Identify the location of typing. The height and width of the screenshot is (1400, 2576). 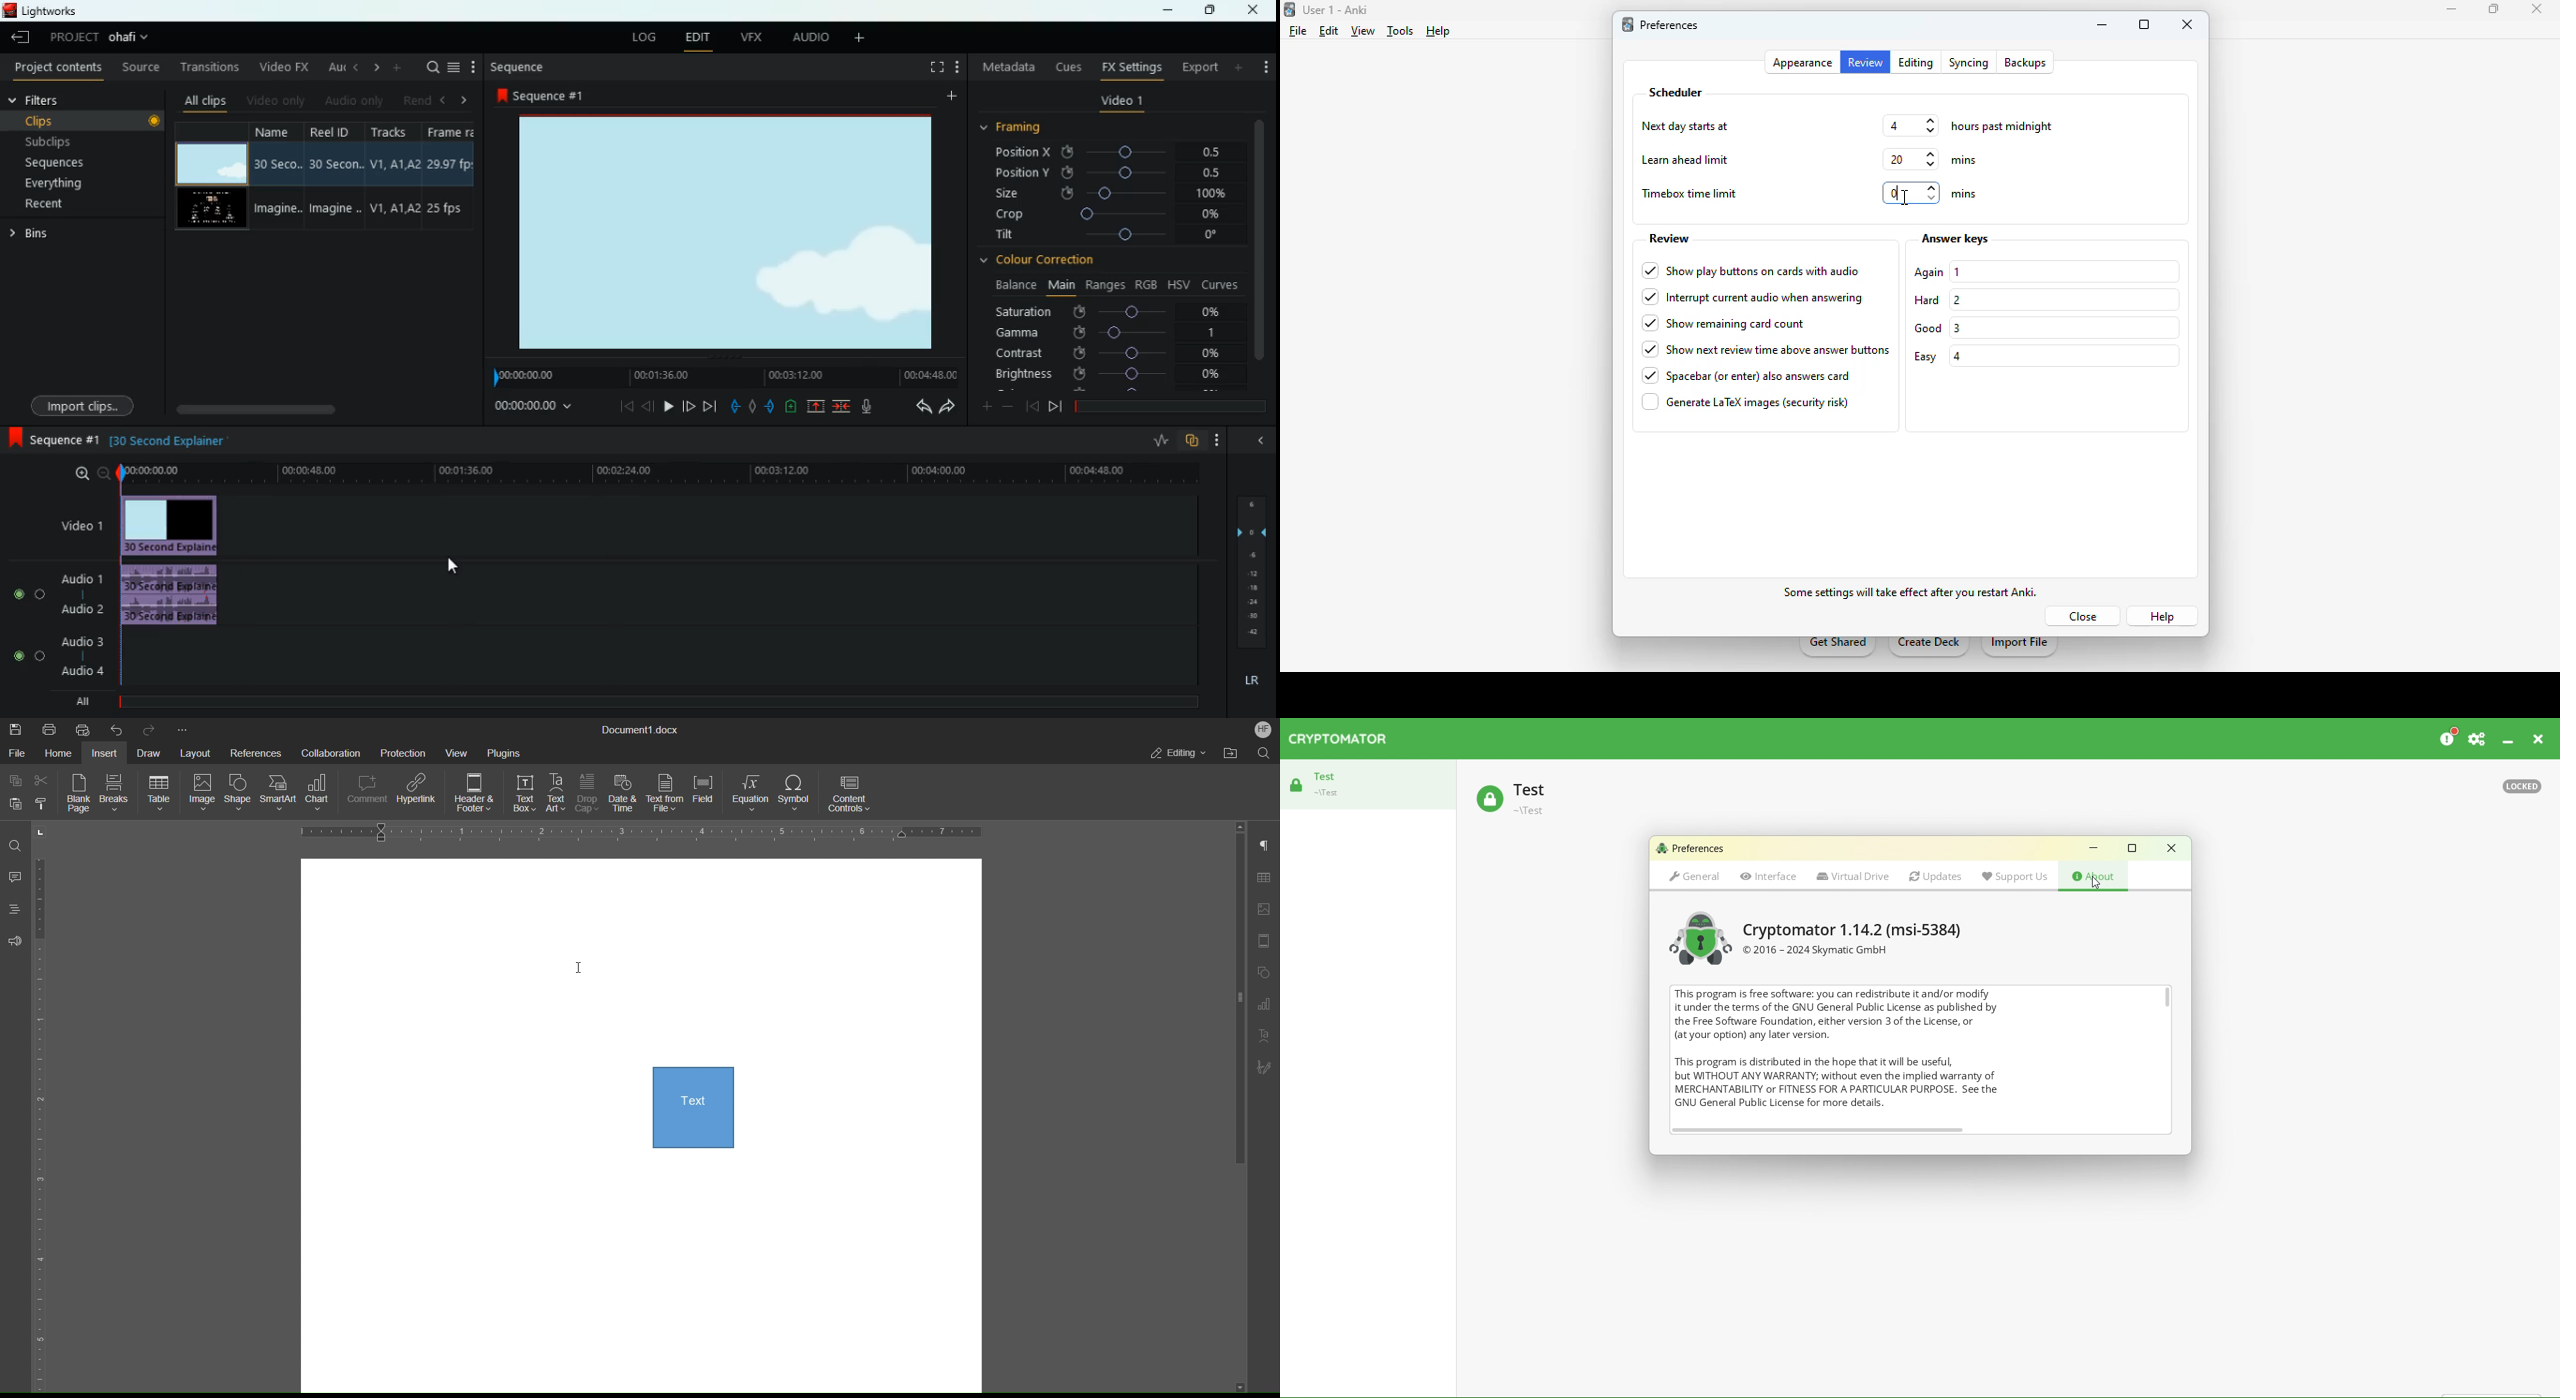
(1912, 193).